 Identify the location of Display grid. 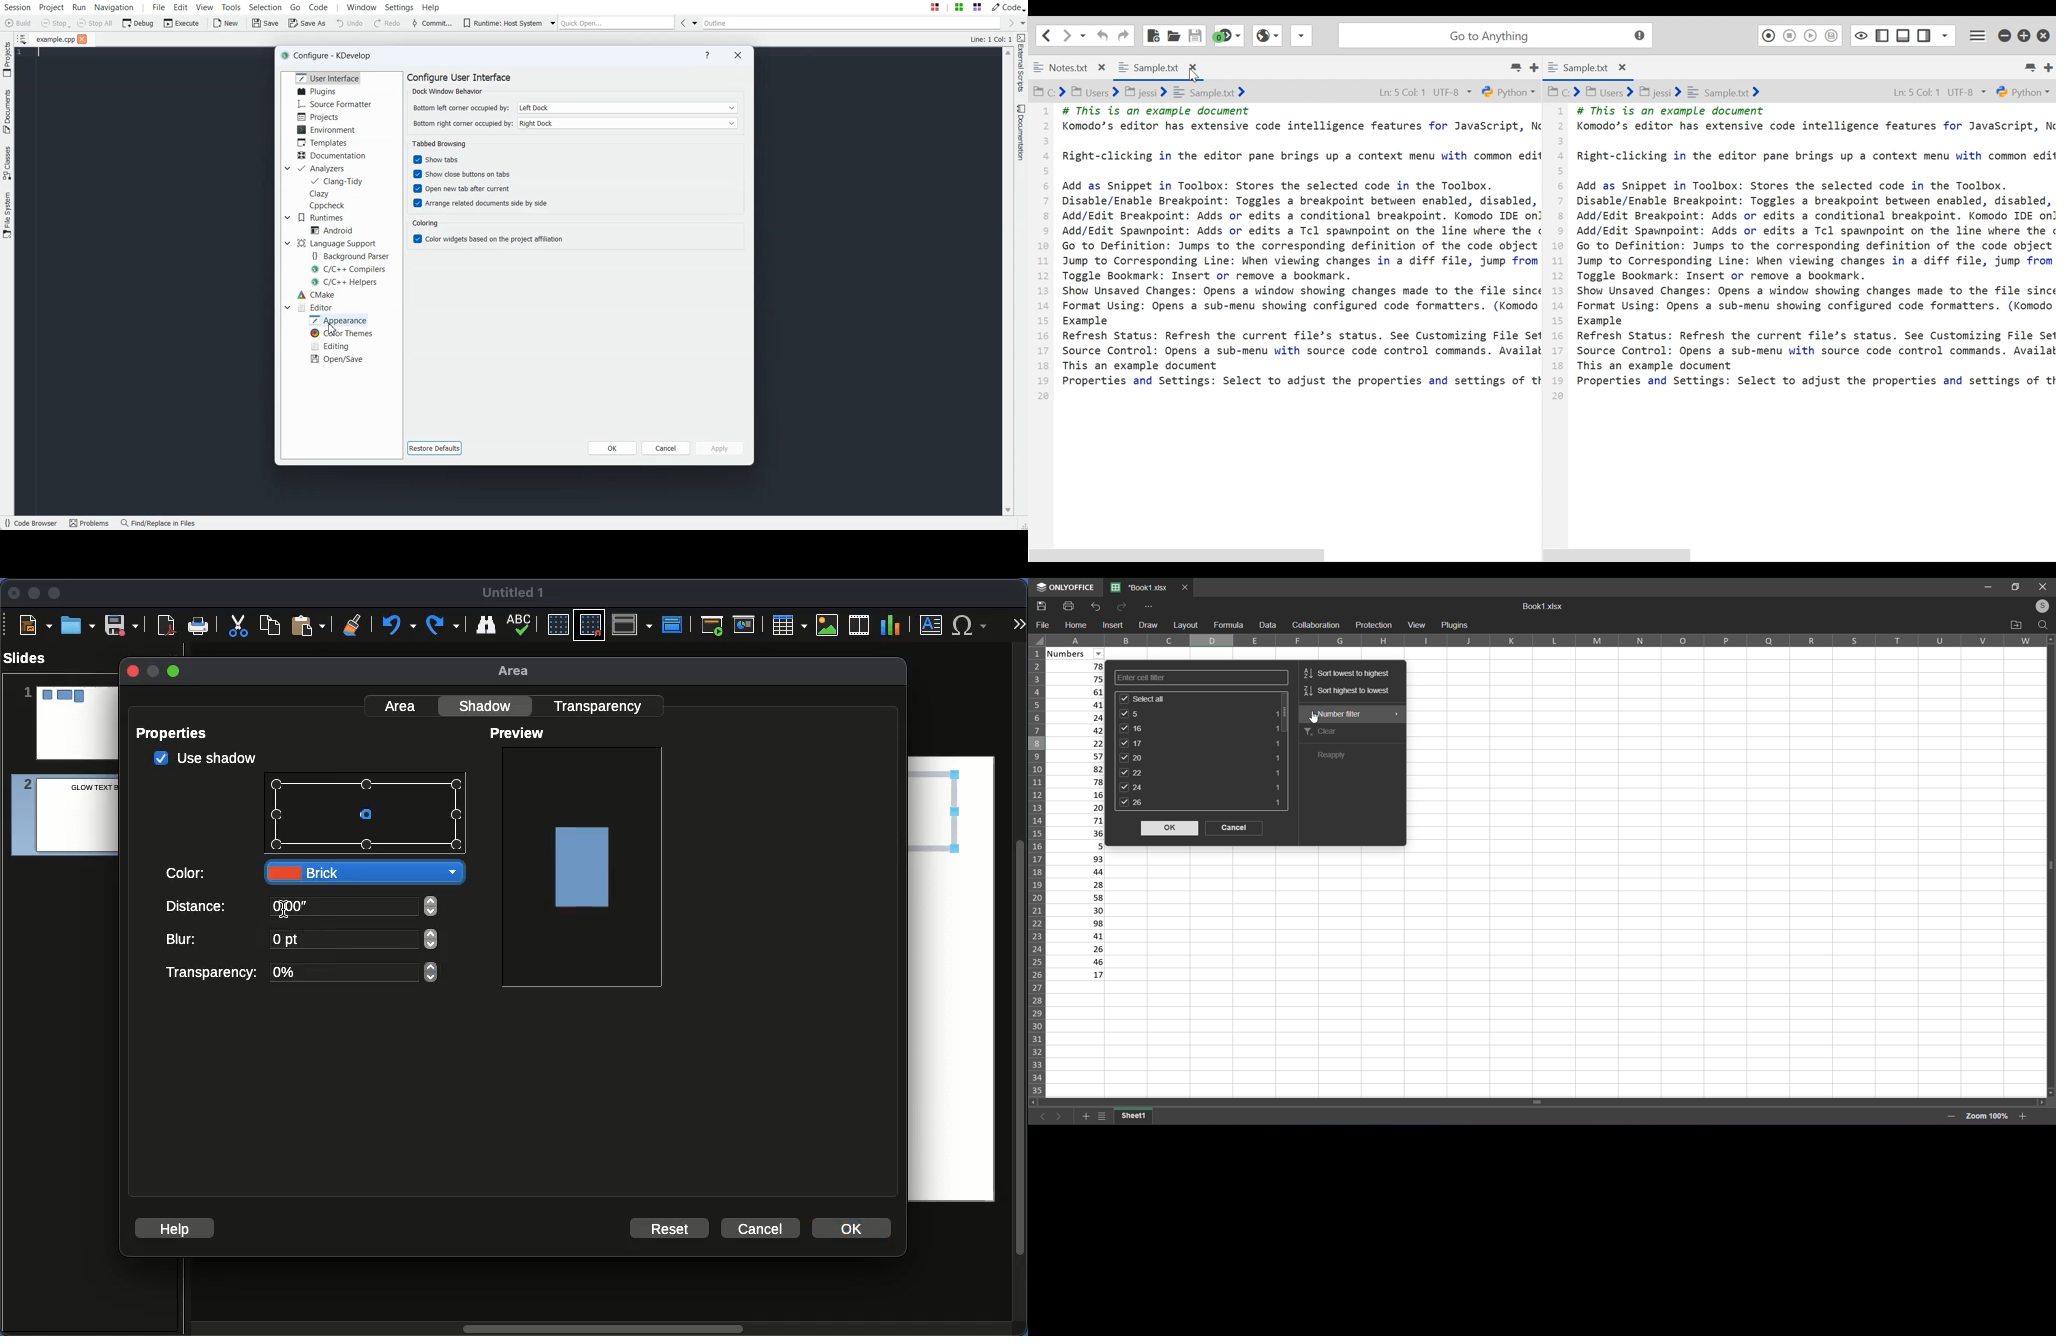
(557, 626).